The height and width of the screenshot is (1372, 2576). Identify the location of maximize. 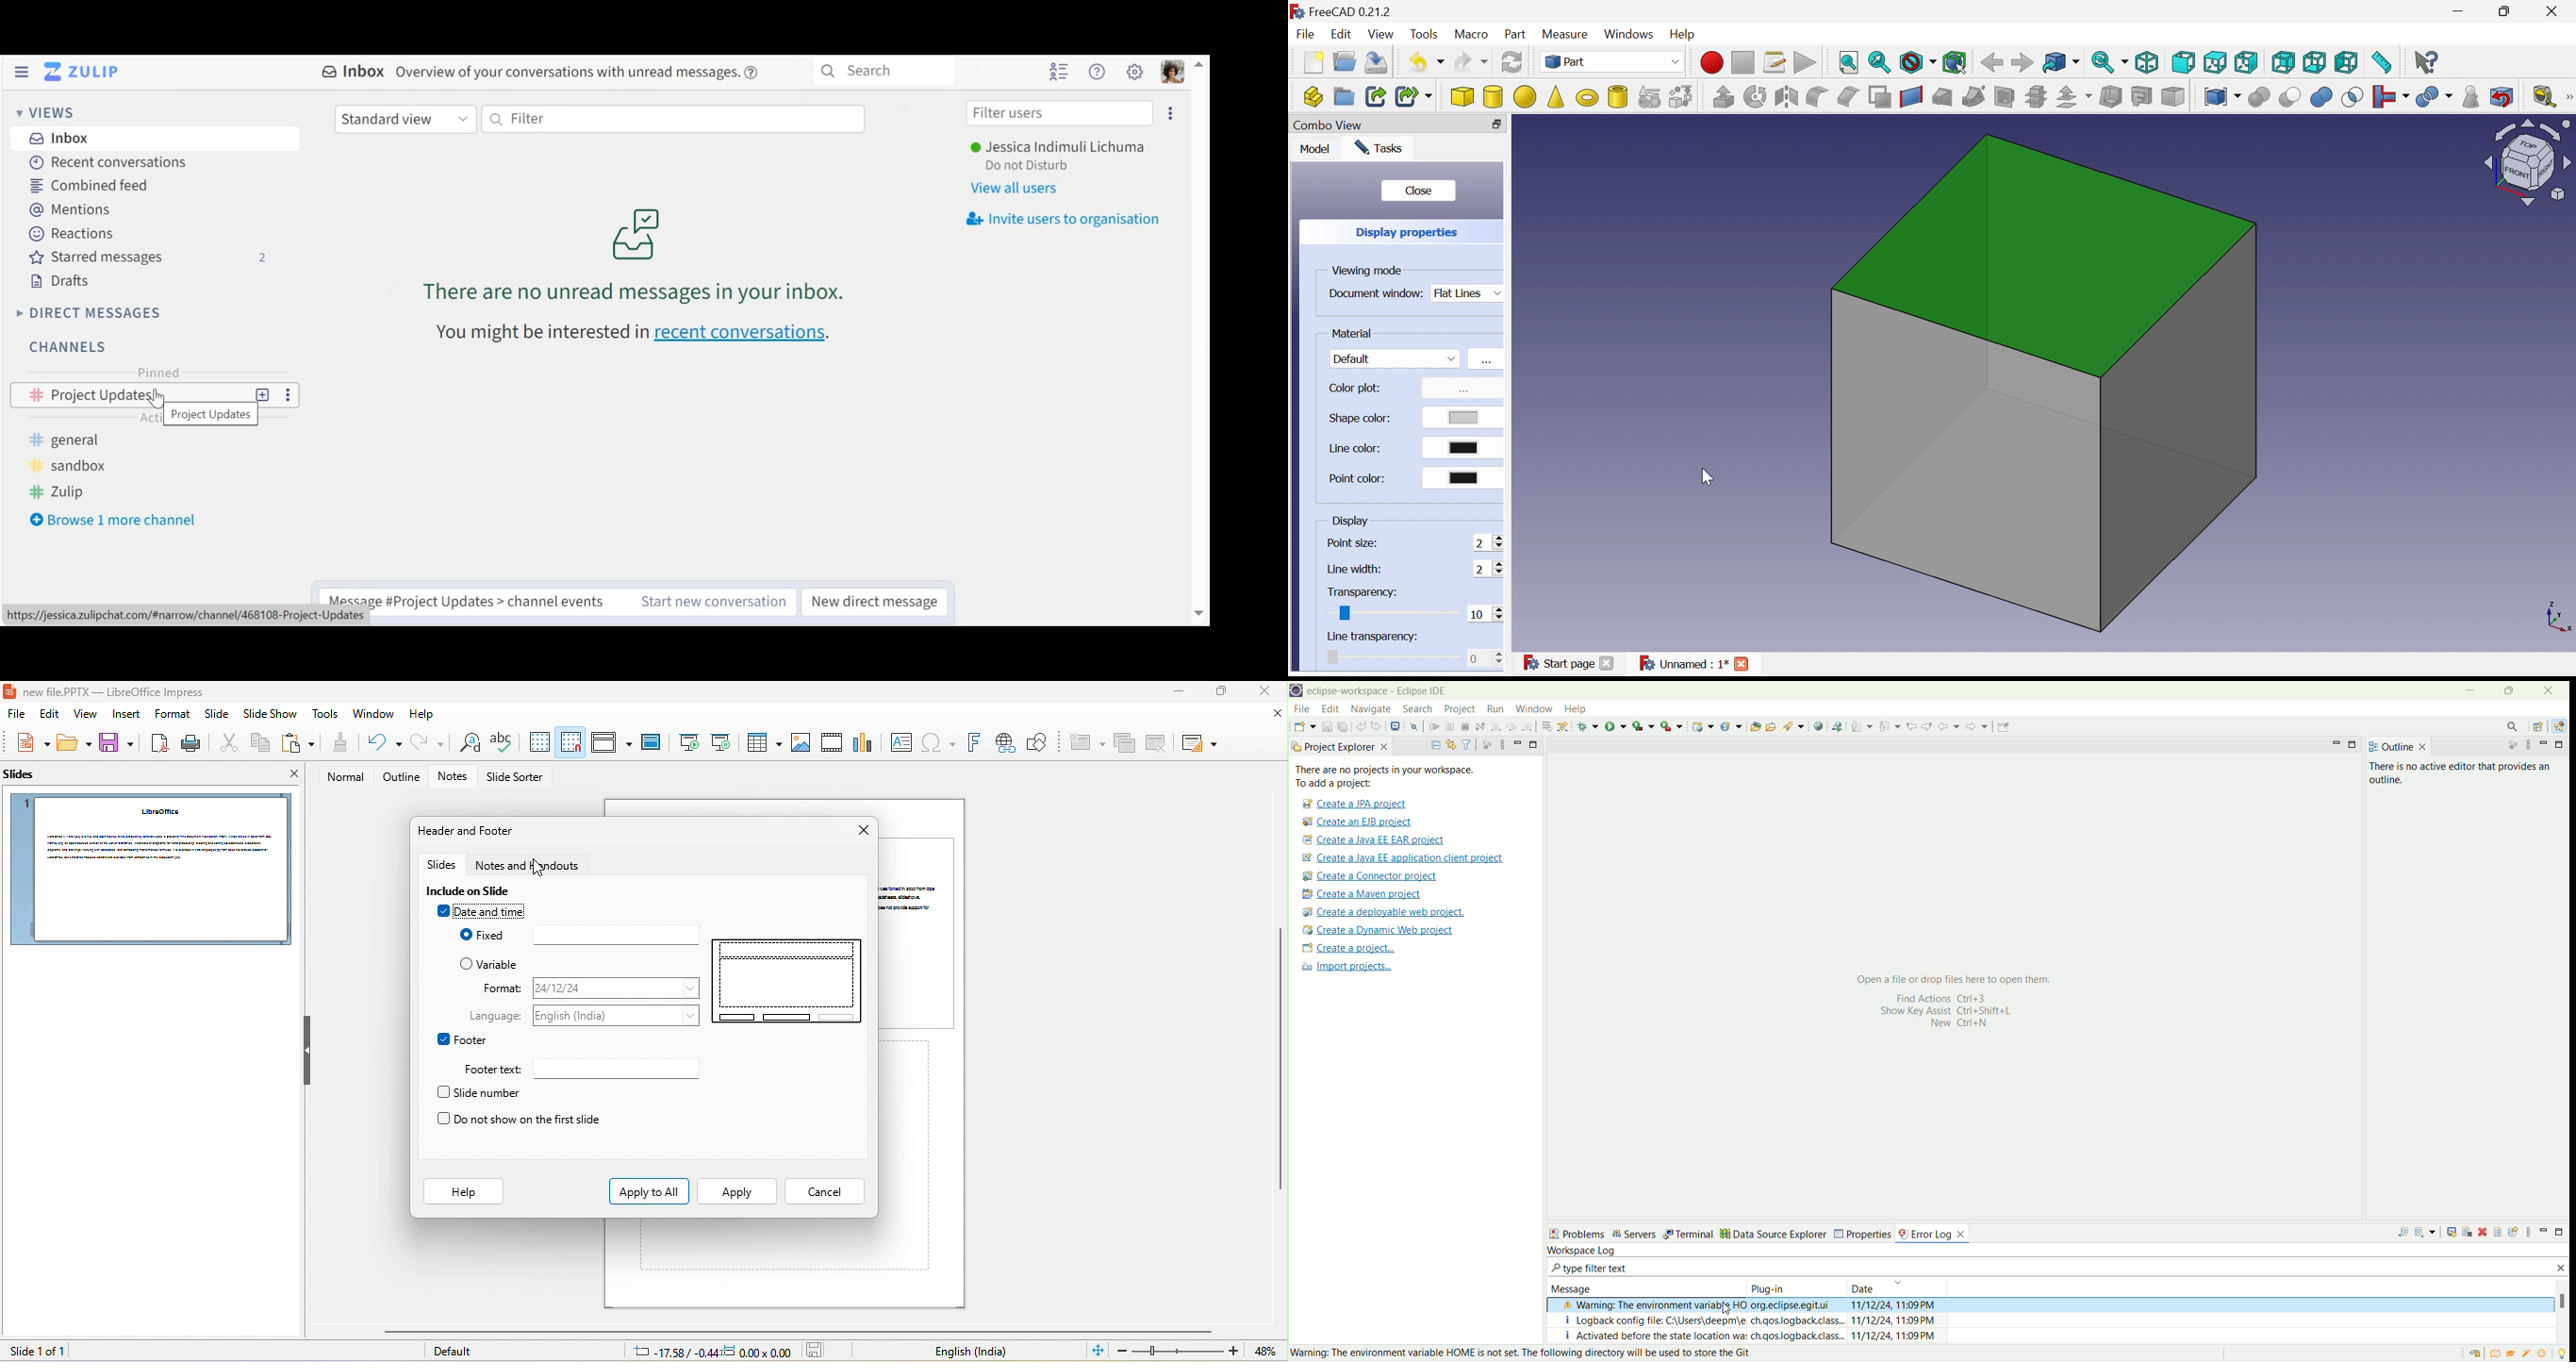
(1219, 692).